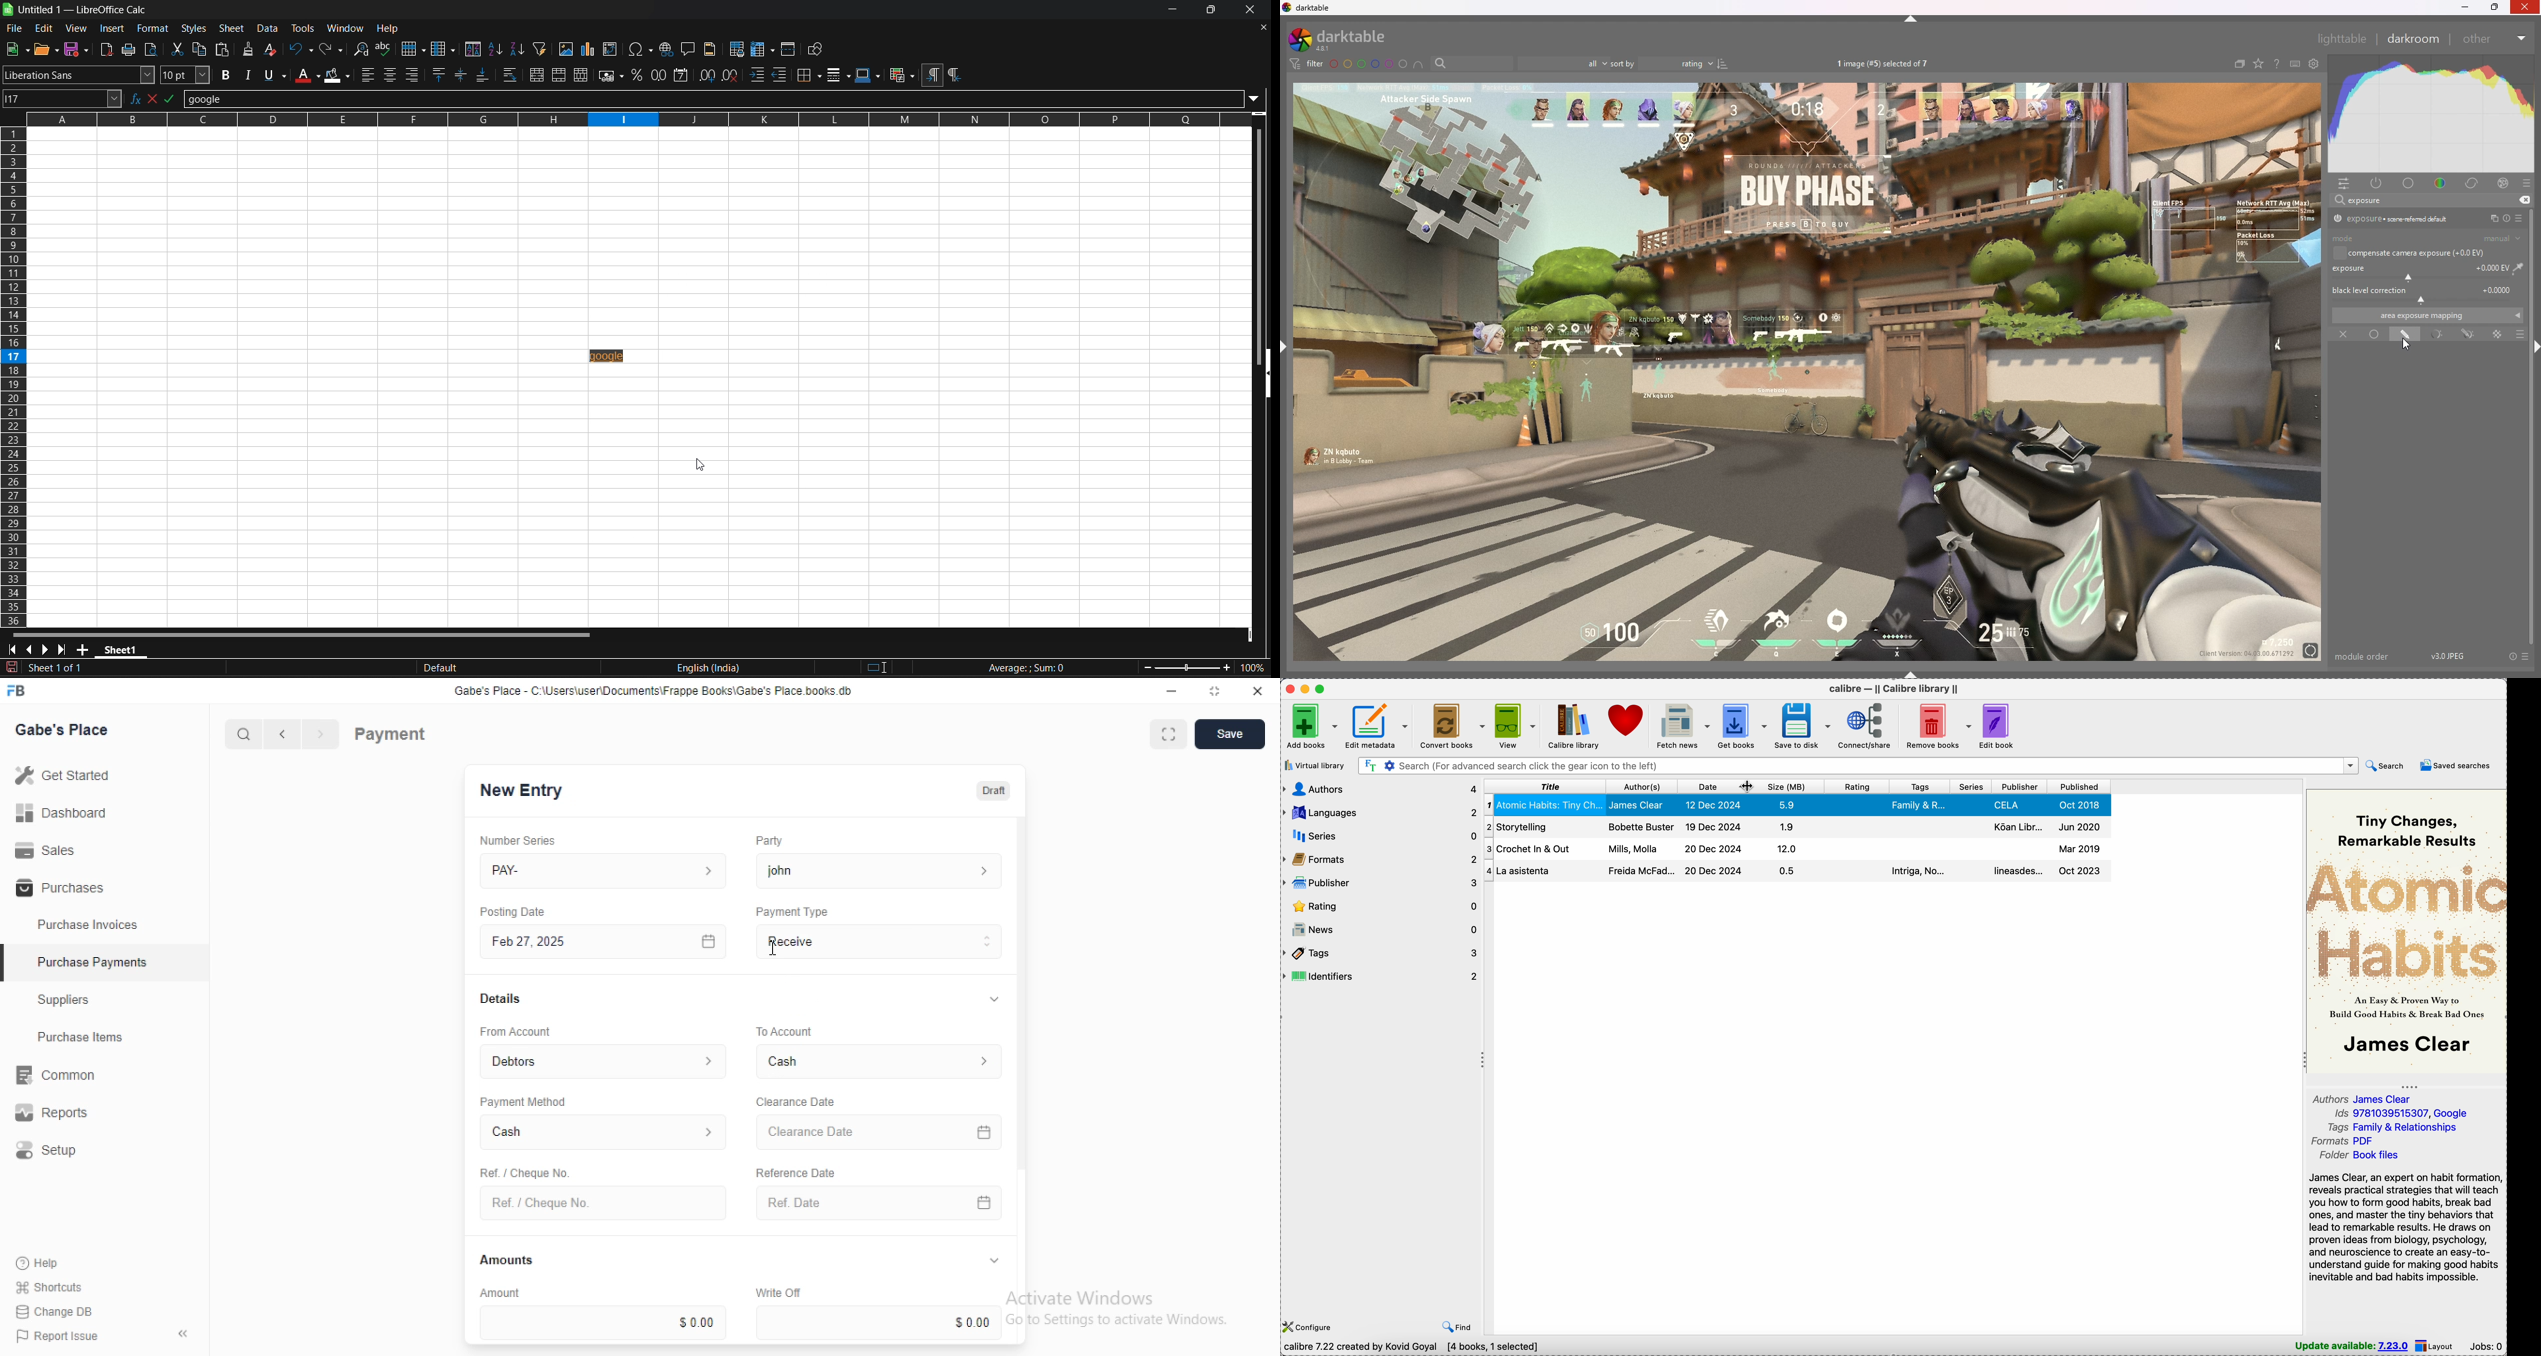  I want to click on vertical scroll bar, so click(1263, 234).